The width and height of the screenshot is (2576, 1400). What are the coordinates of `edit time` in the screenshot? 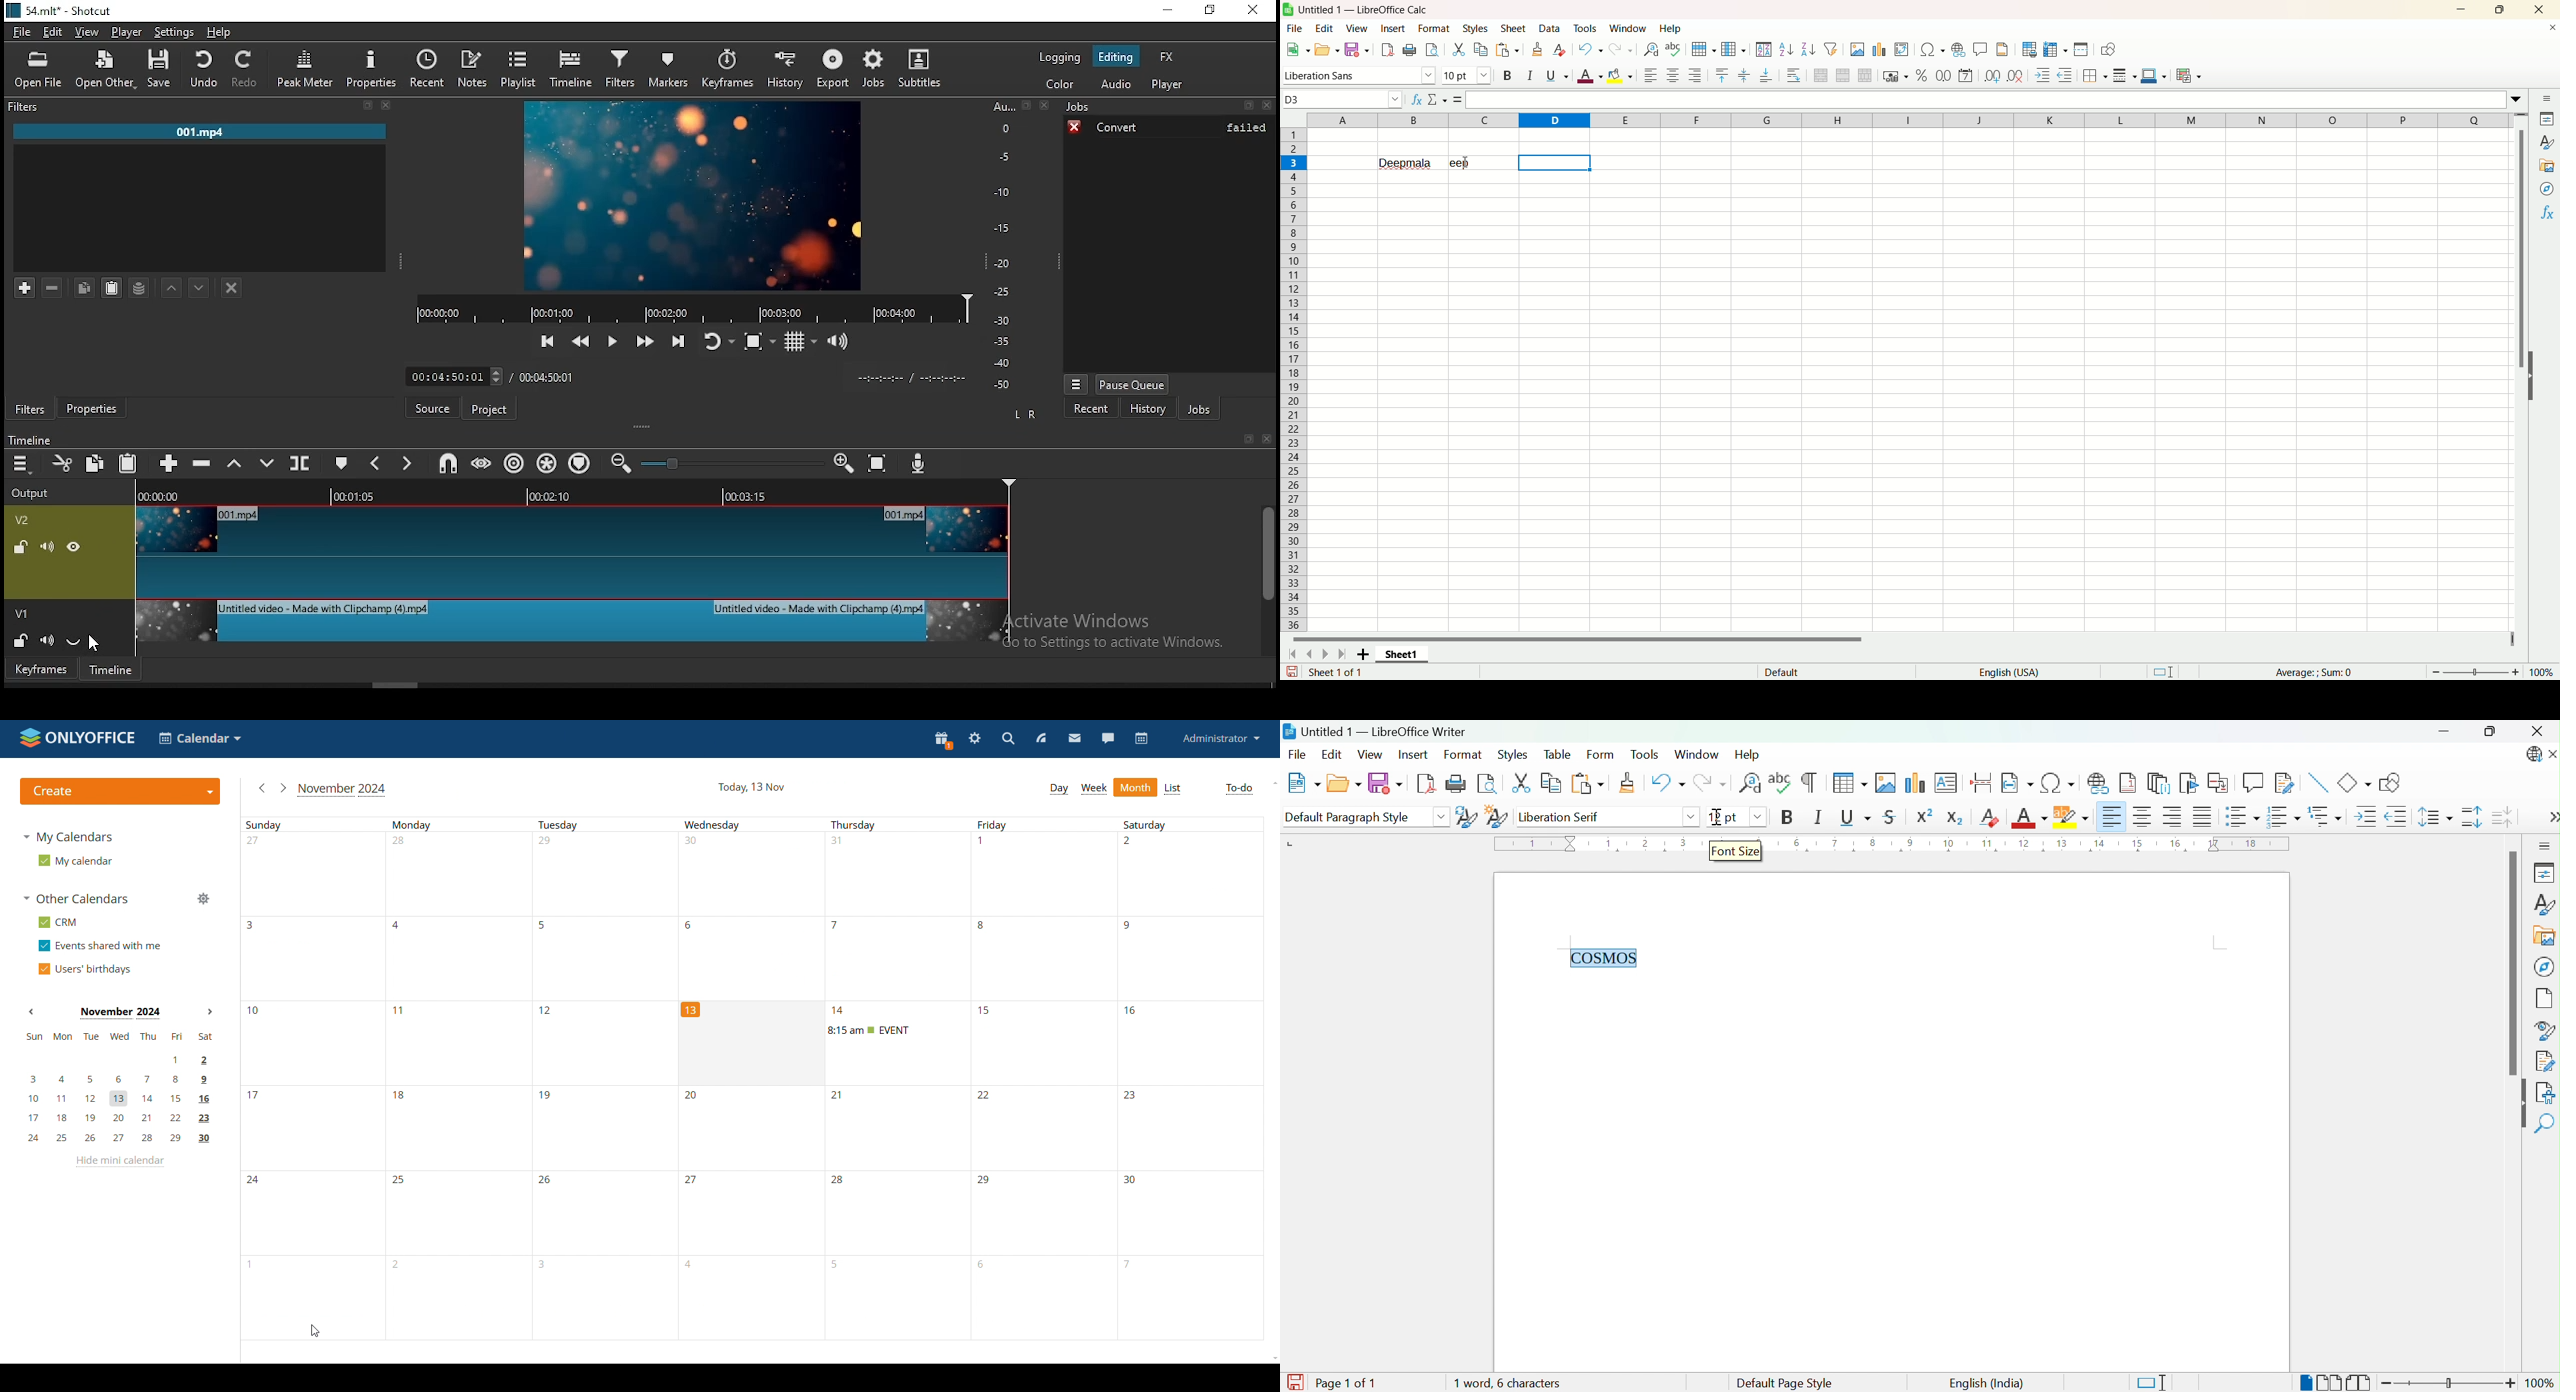 It's located at (451, 377).